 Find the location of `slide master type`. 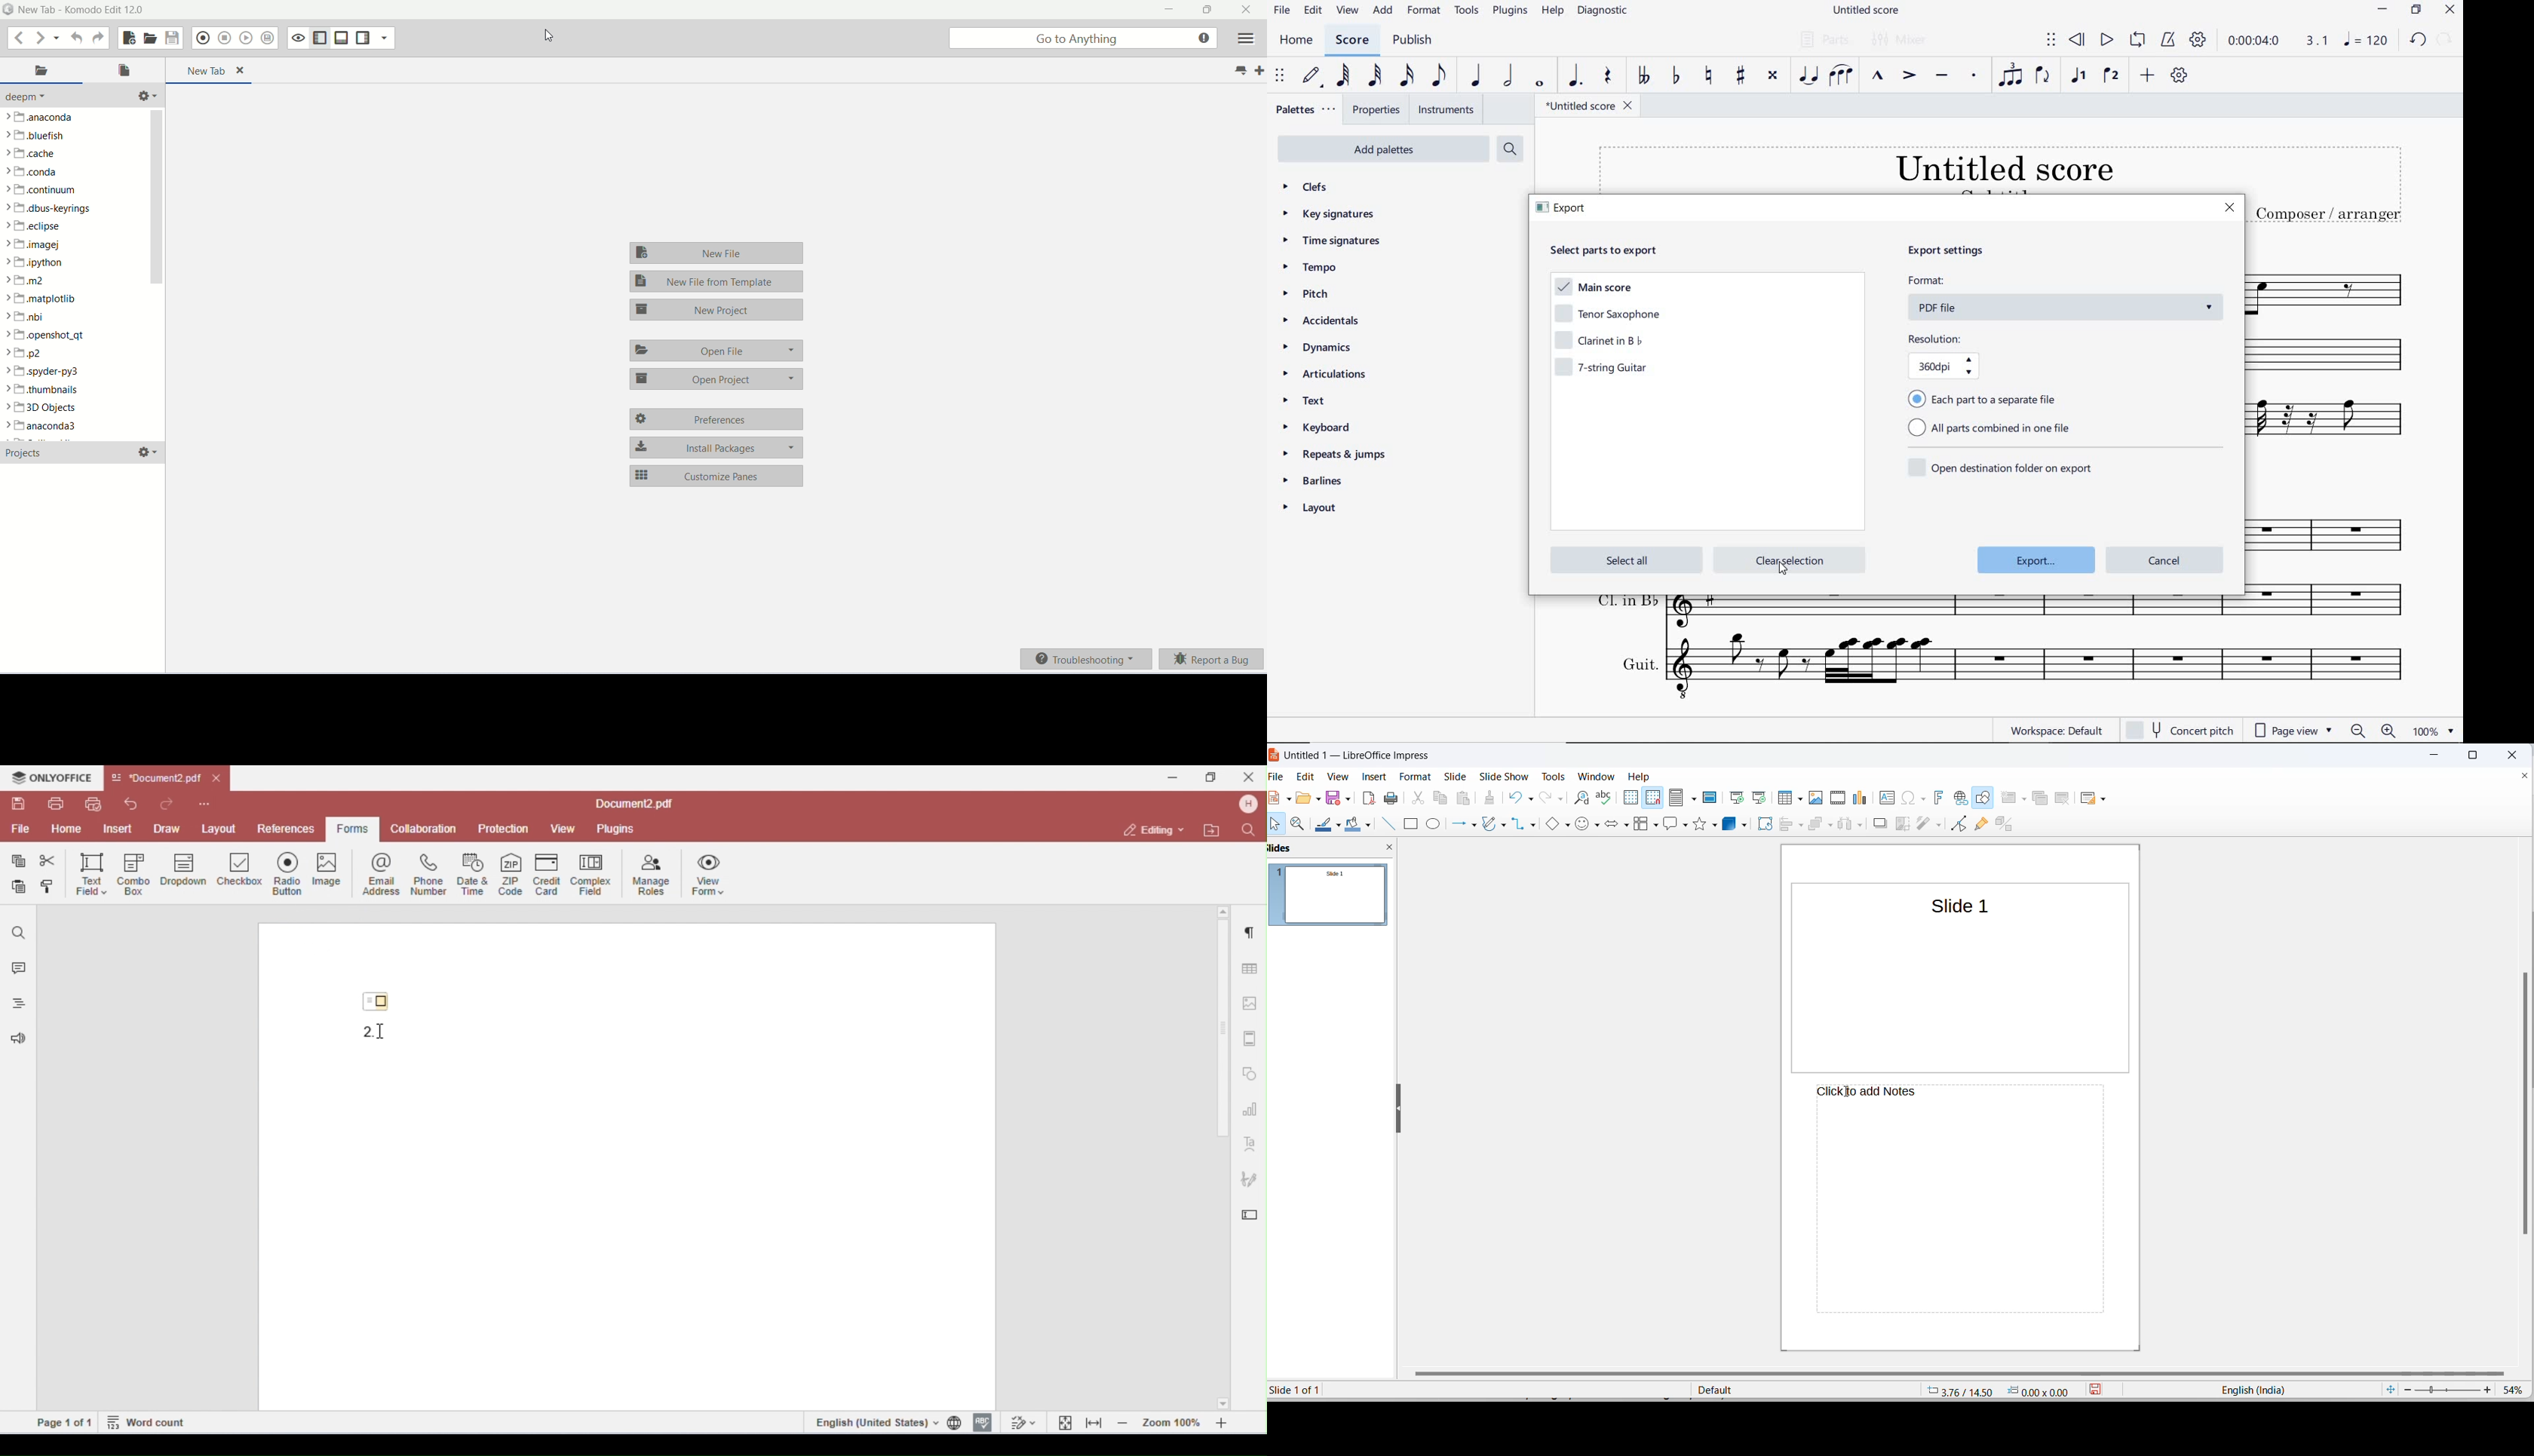

slide master type is located at coordinates (1805, 1390).